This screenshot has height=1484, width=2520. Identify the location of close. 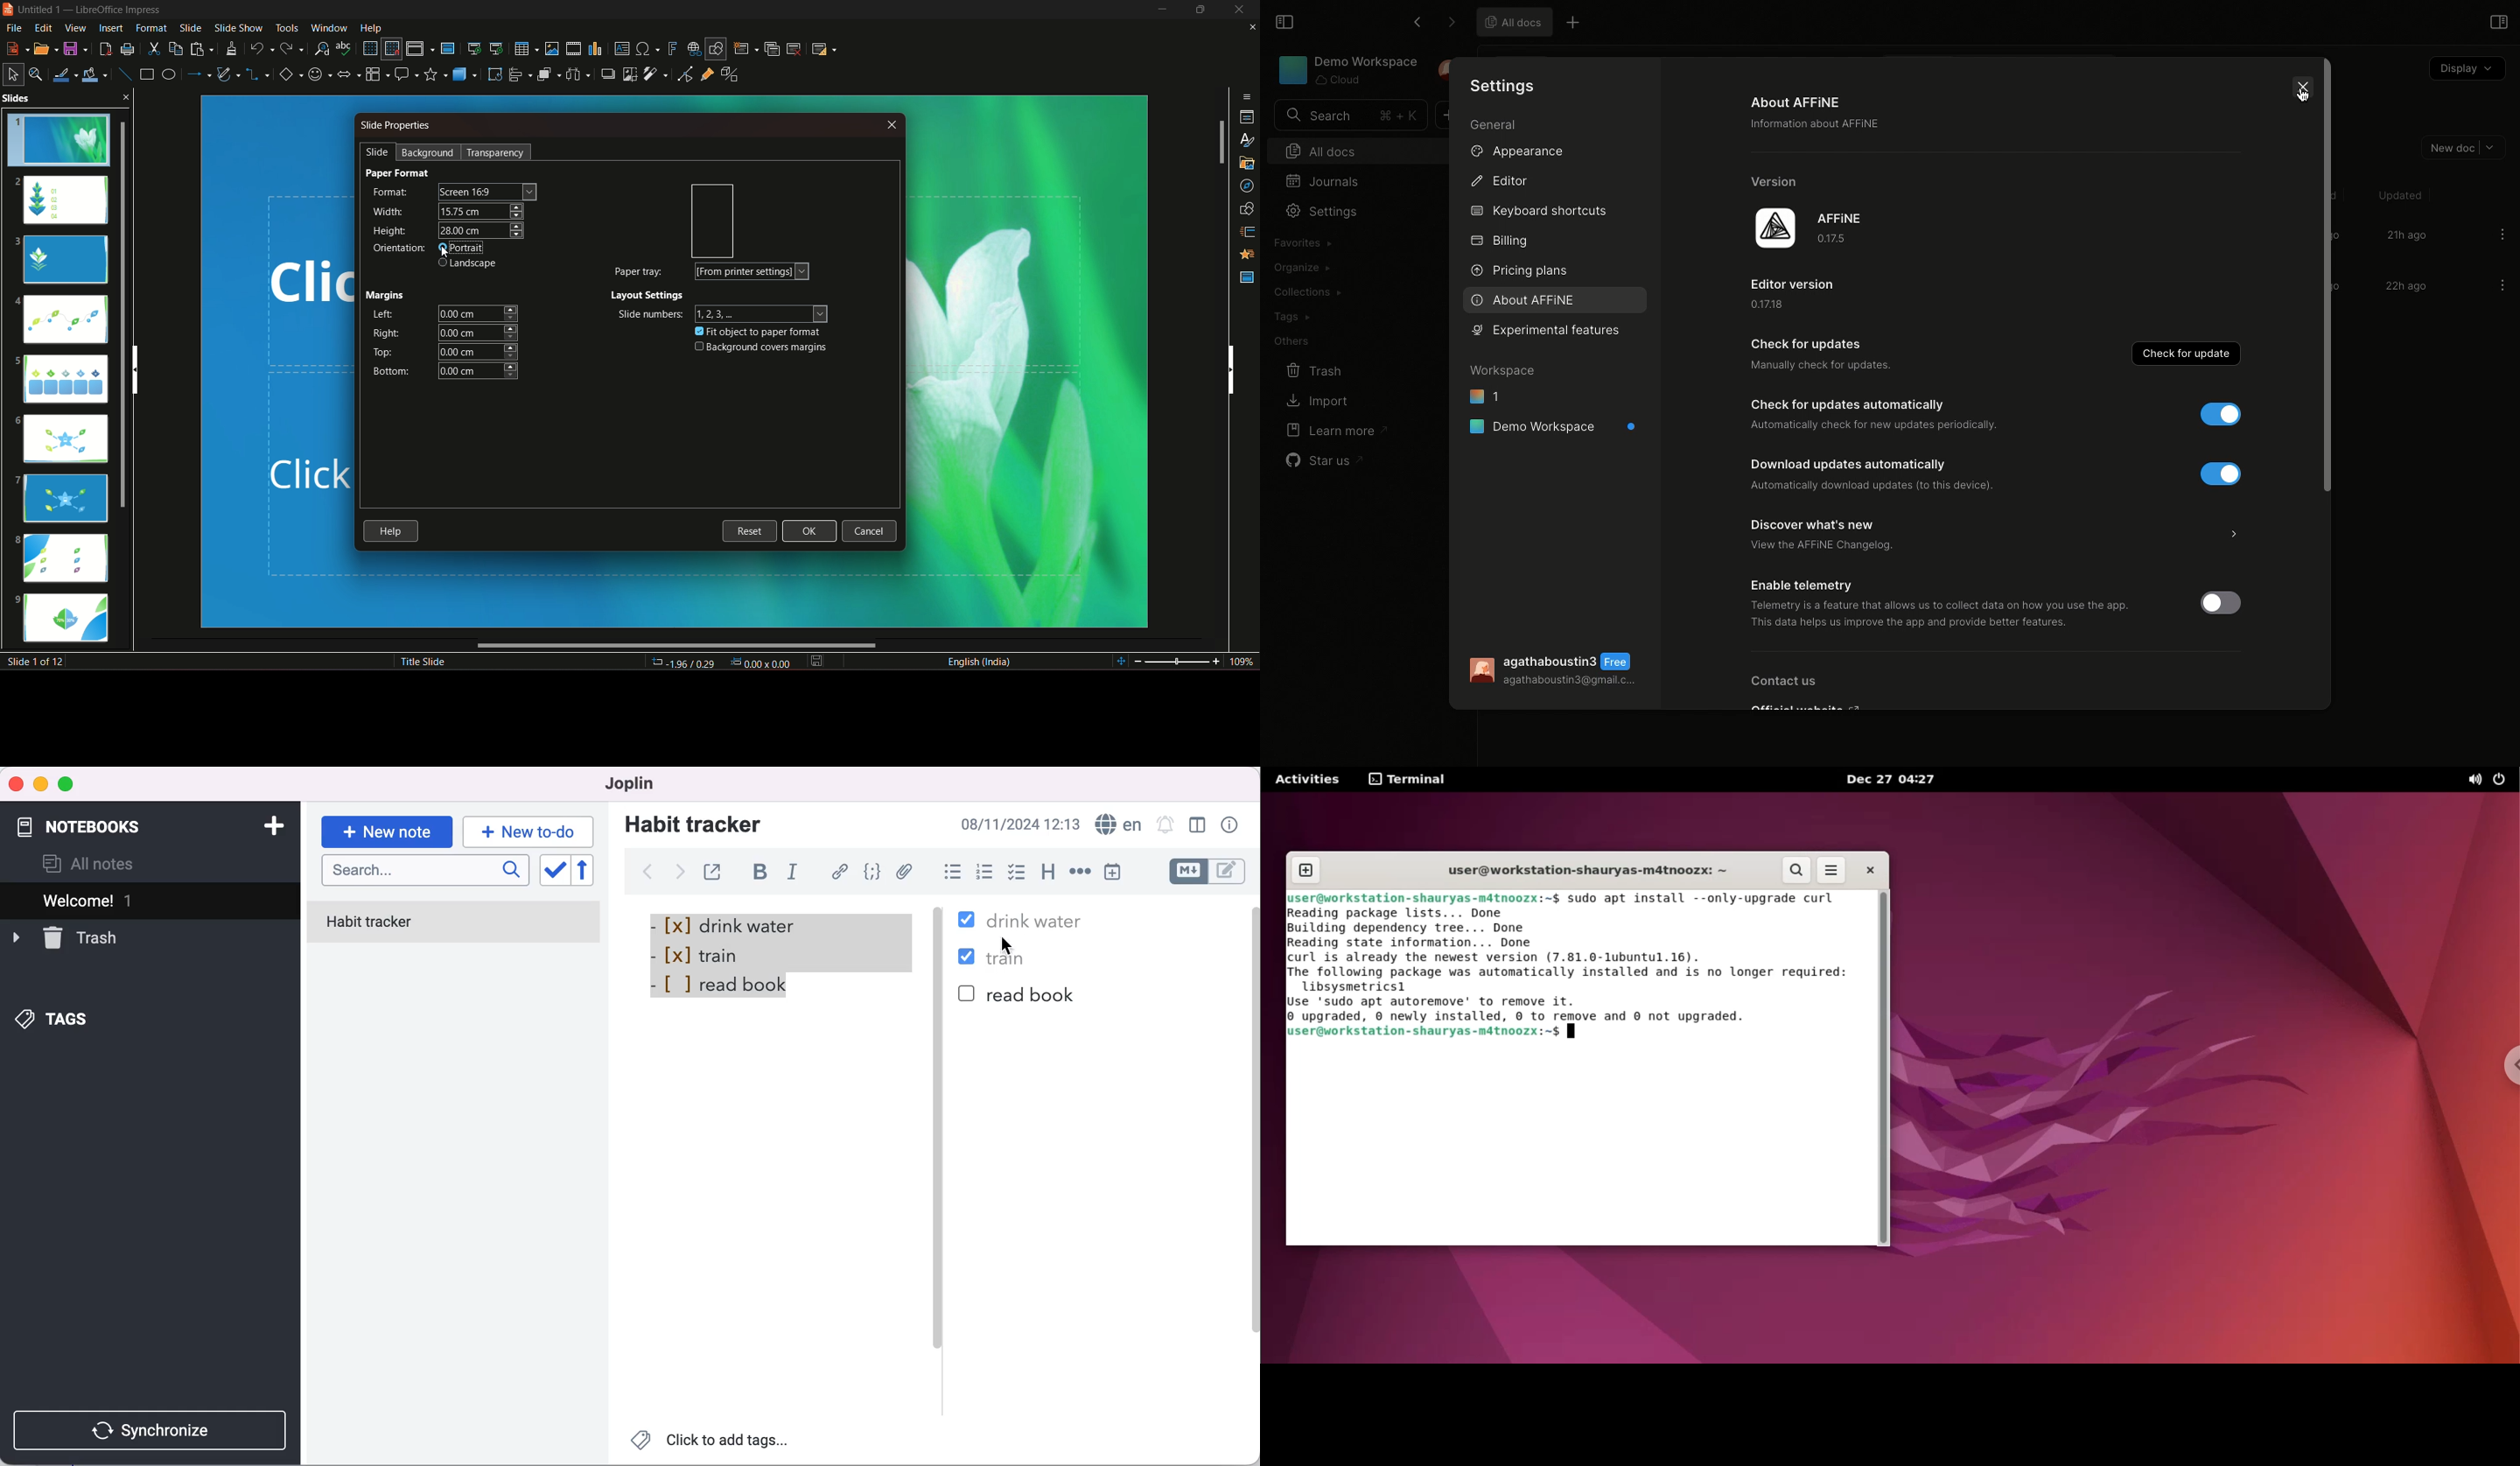
(889, 125).